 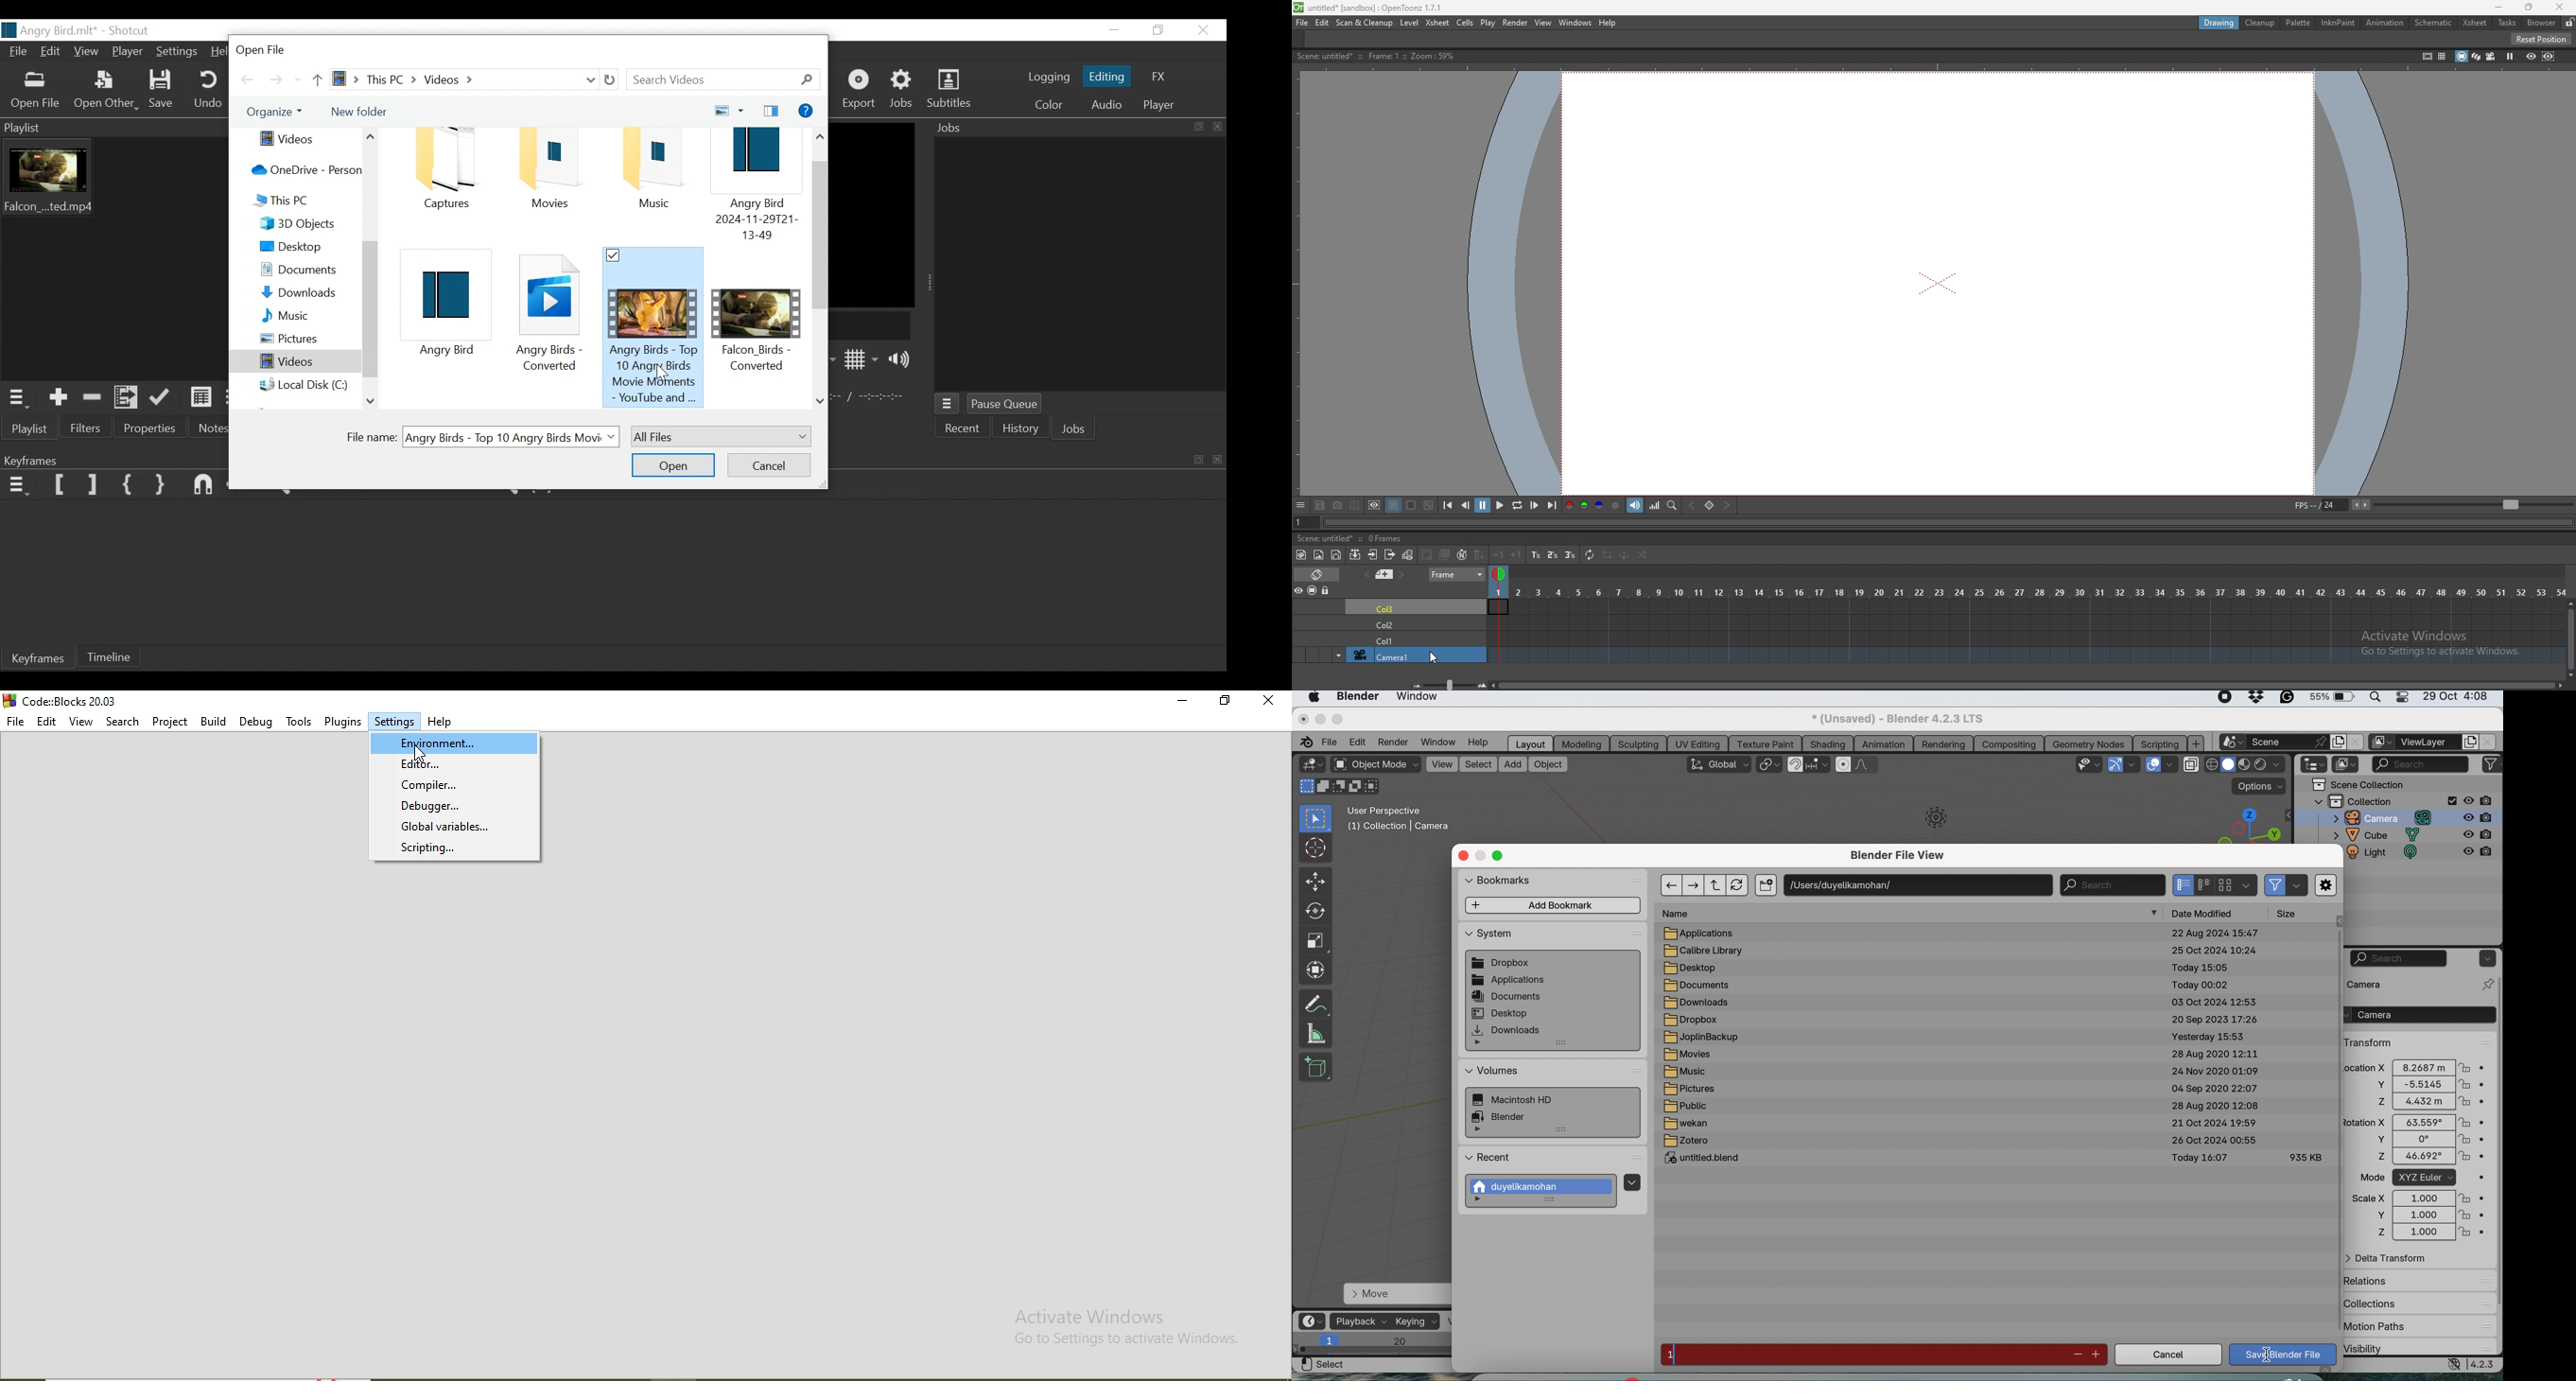 What do you see at coordinates (1403, 821) in the screenshot?
I see `User Perspective
(1) Collection | Camera` at bounding box center [1403, 821].